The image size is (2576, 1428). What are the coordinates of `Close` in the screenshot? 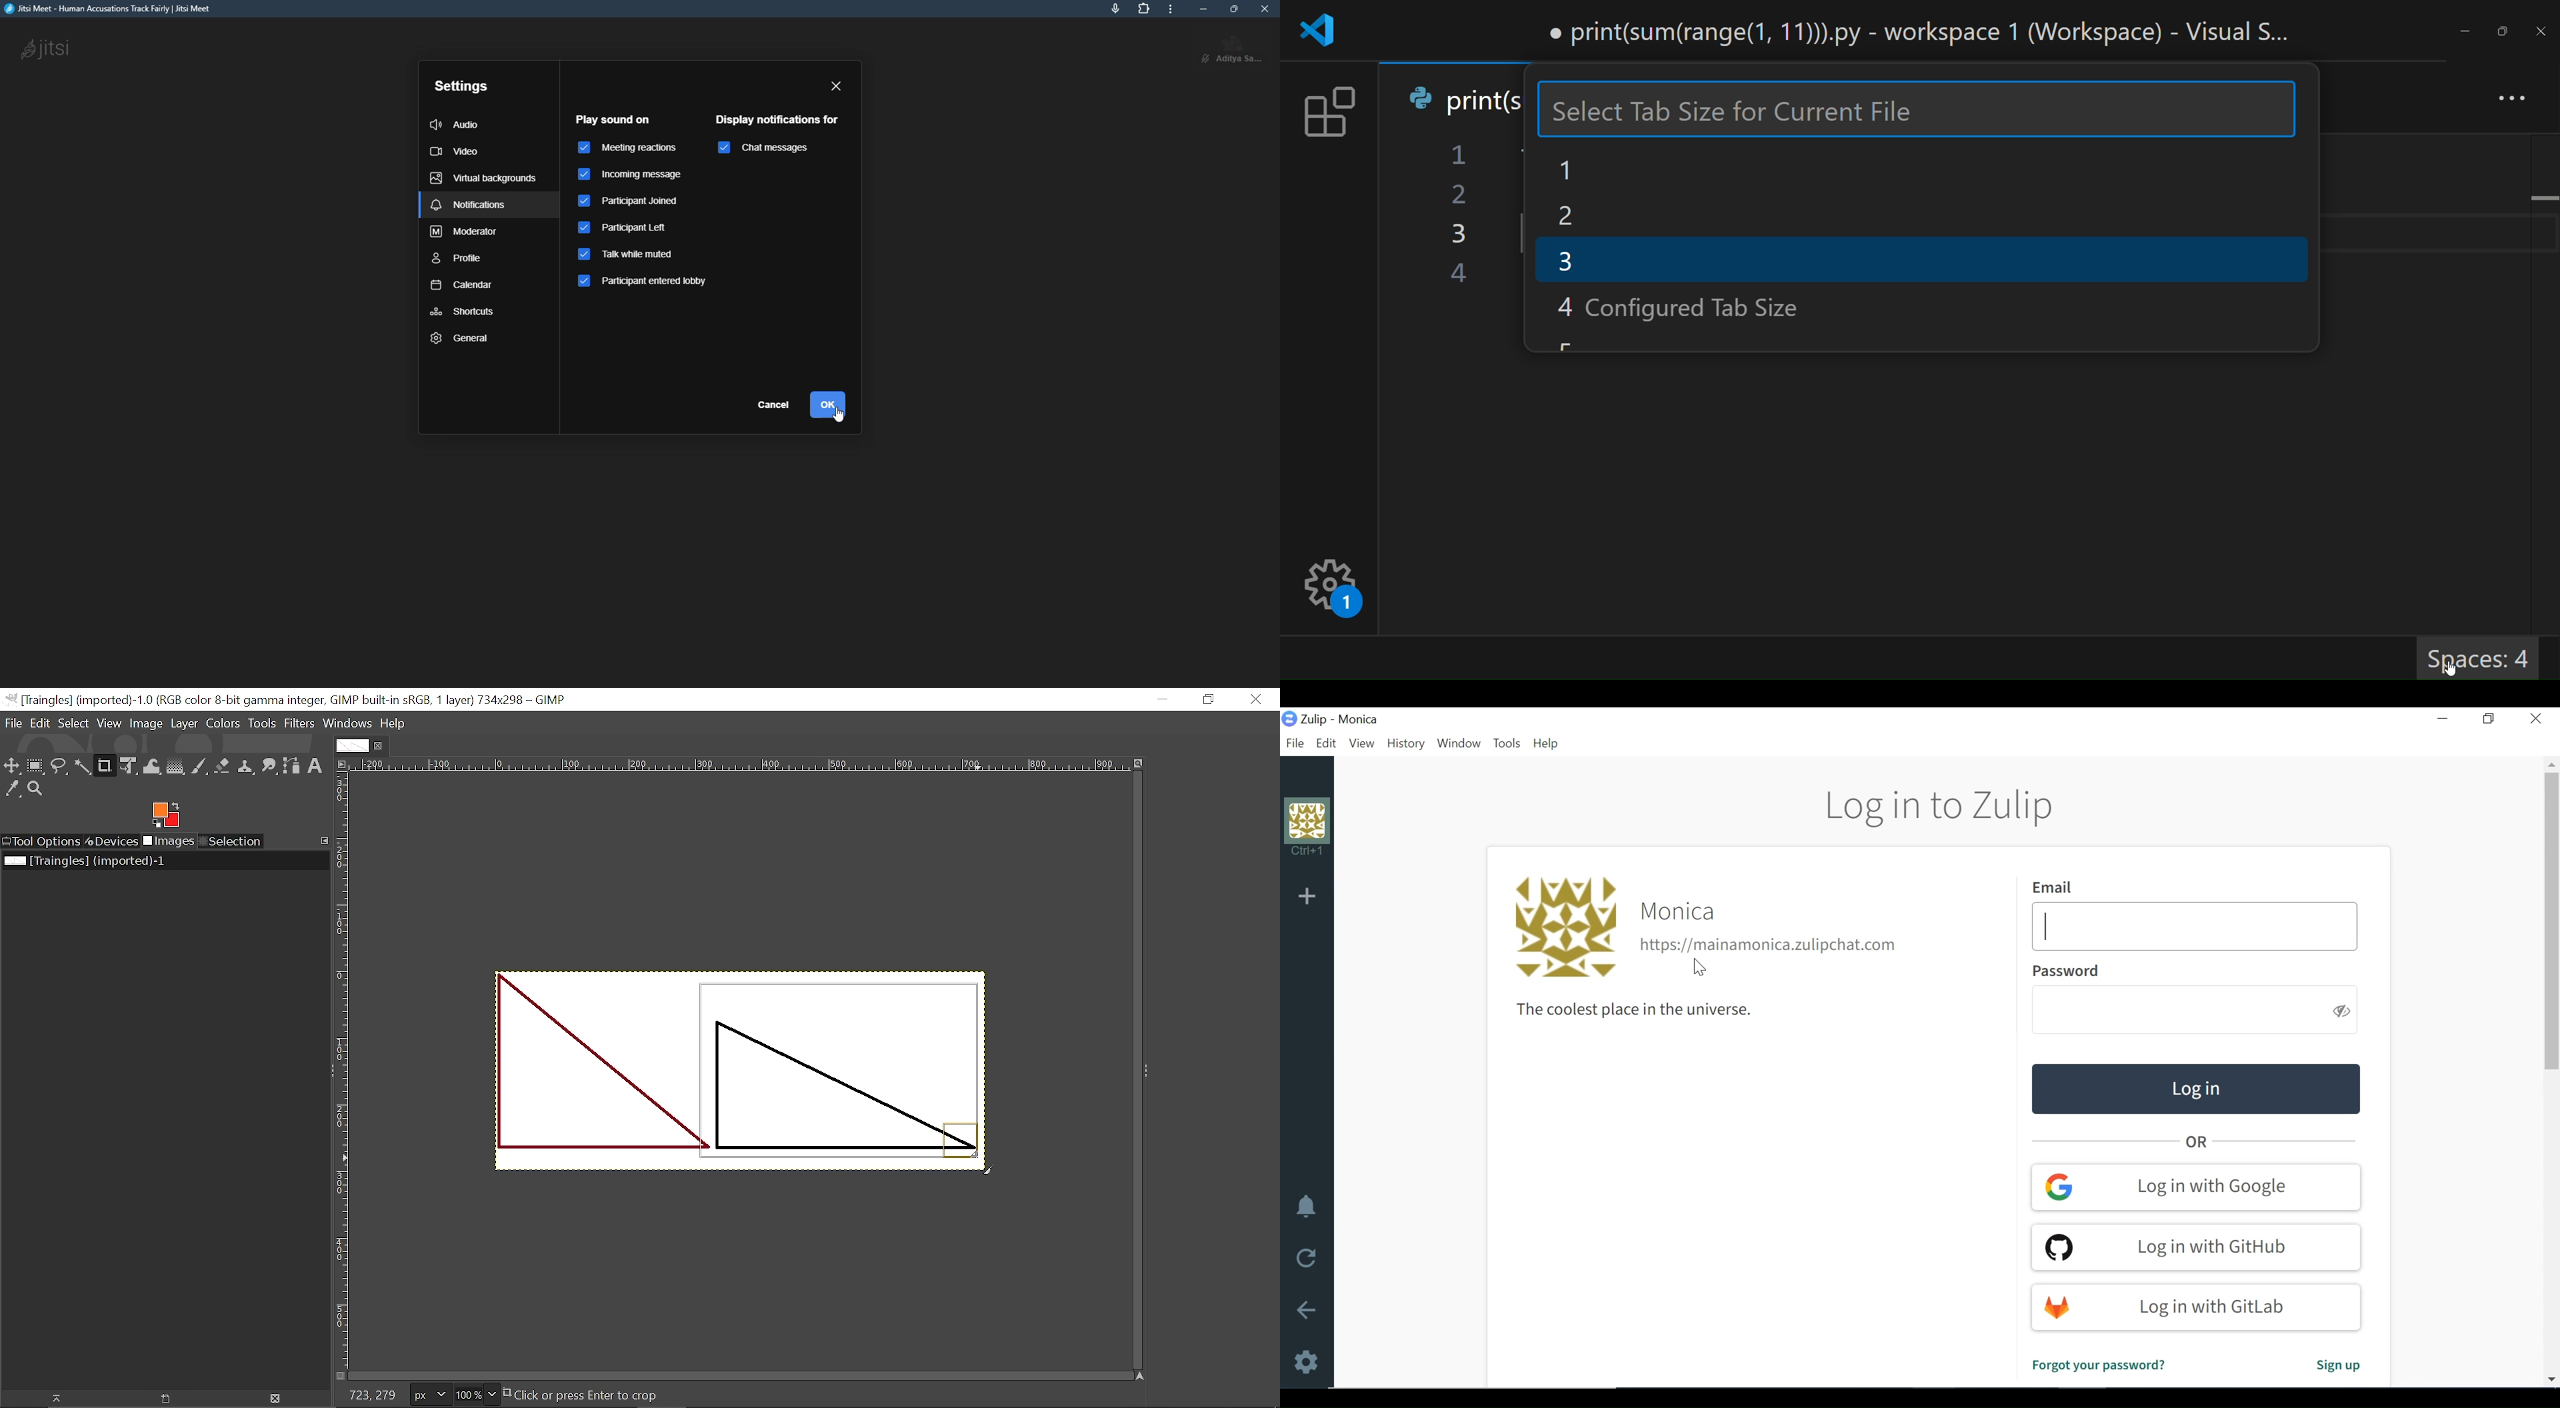 It's located at (1256, 702).